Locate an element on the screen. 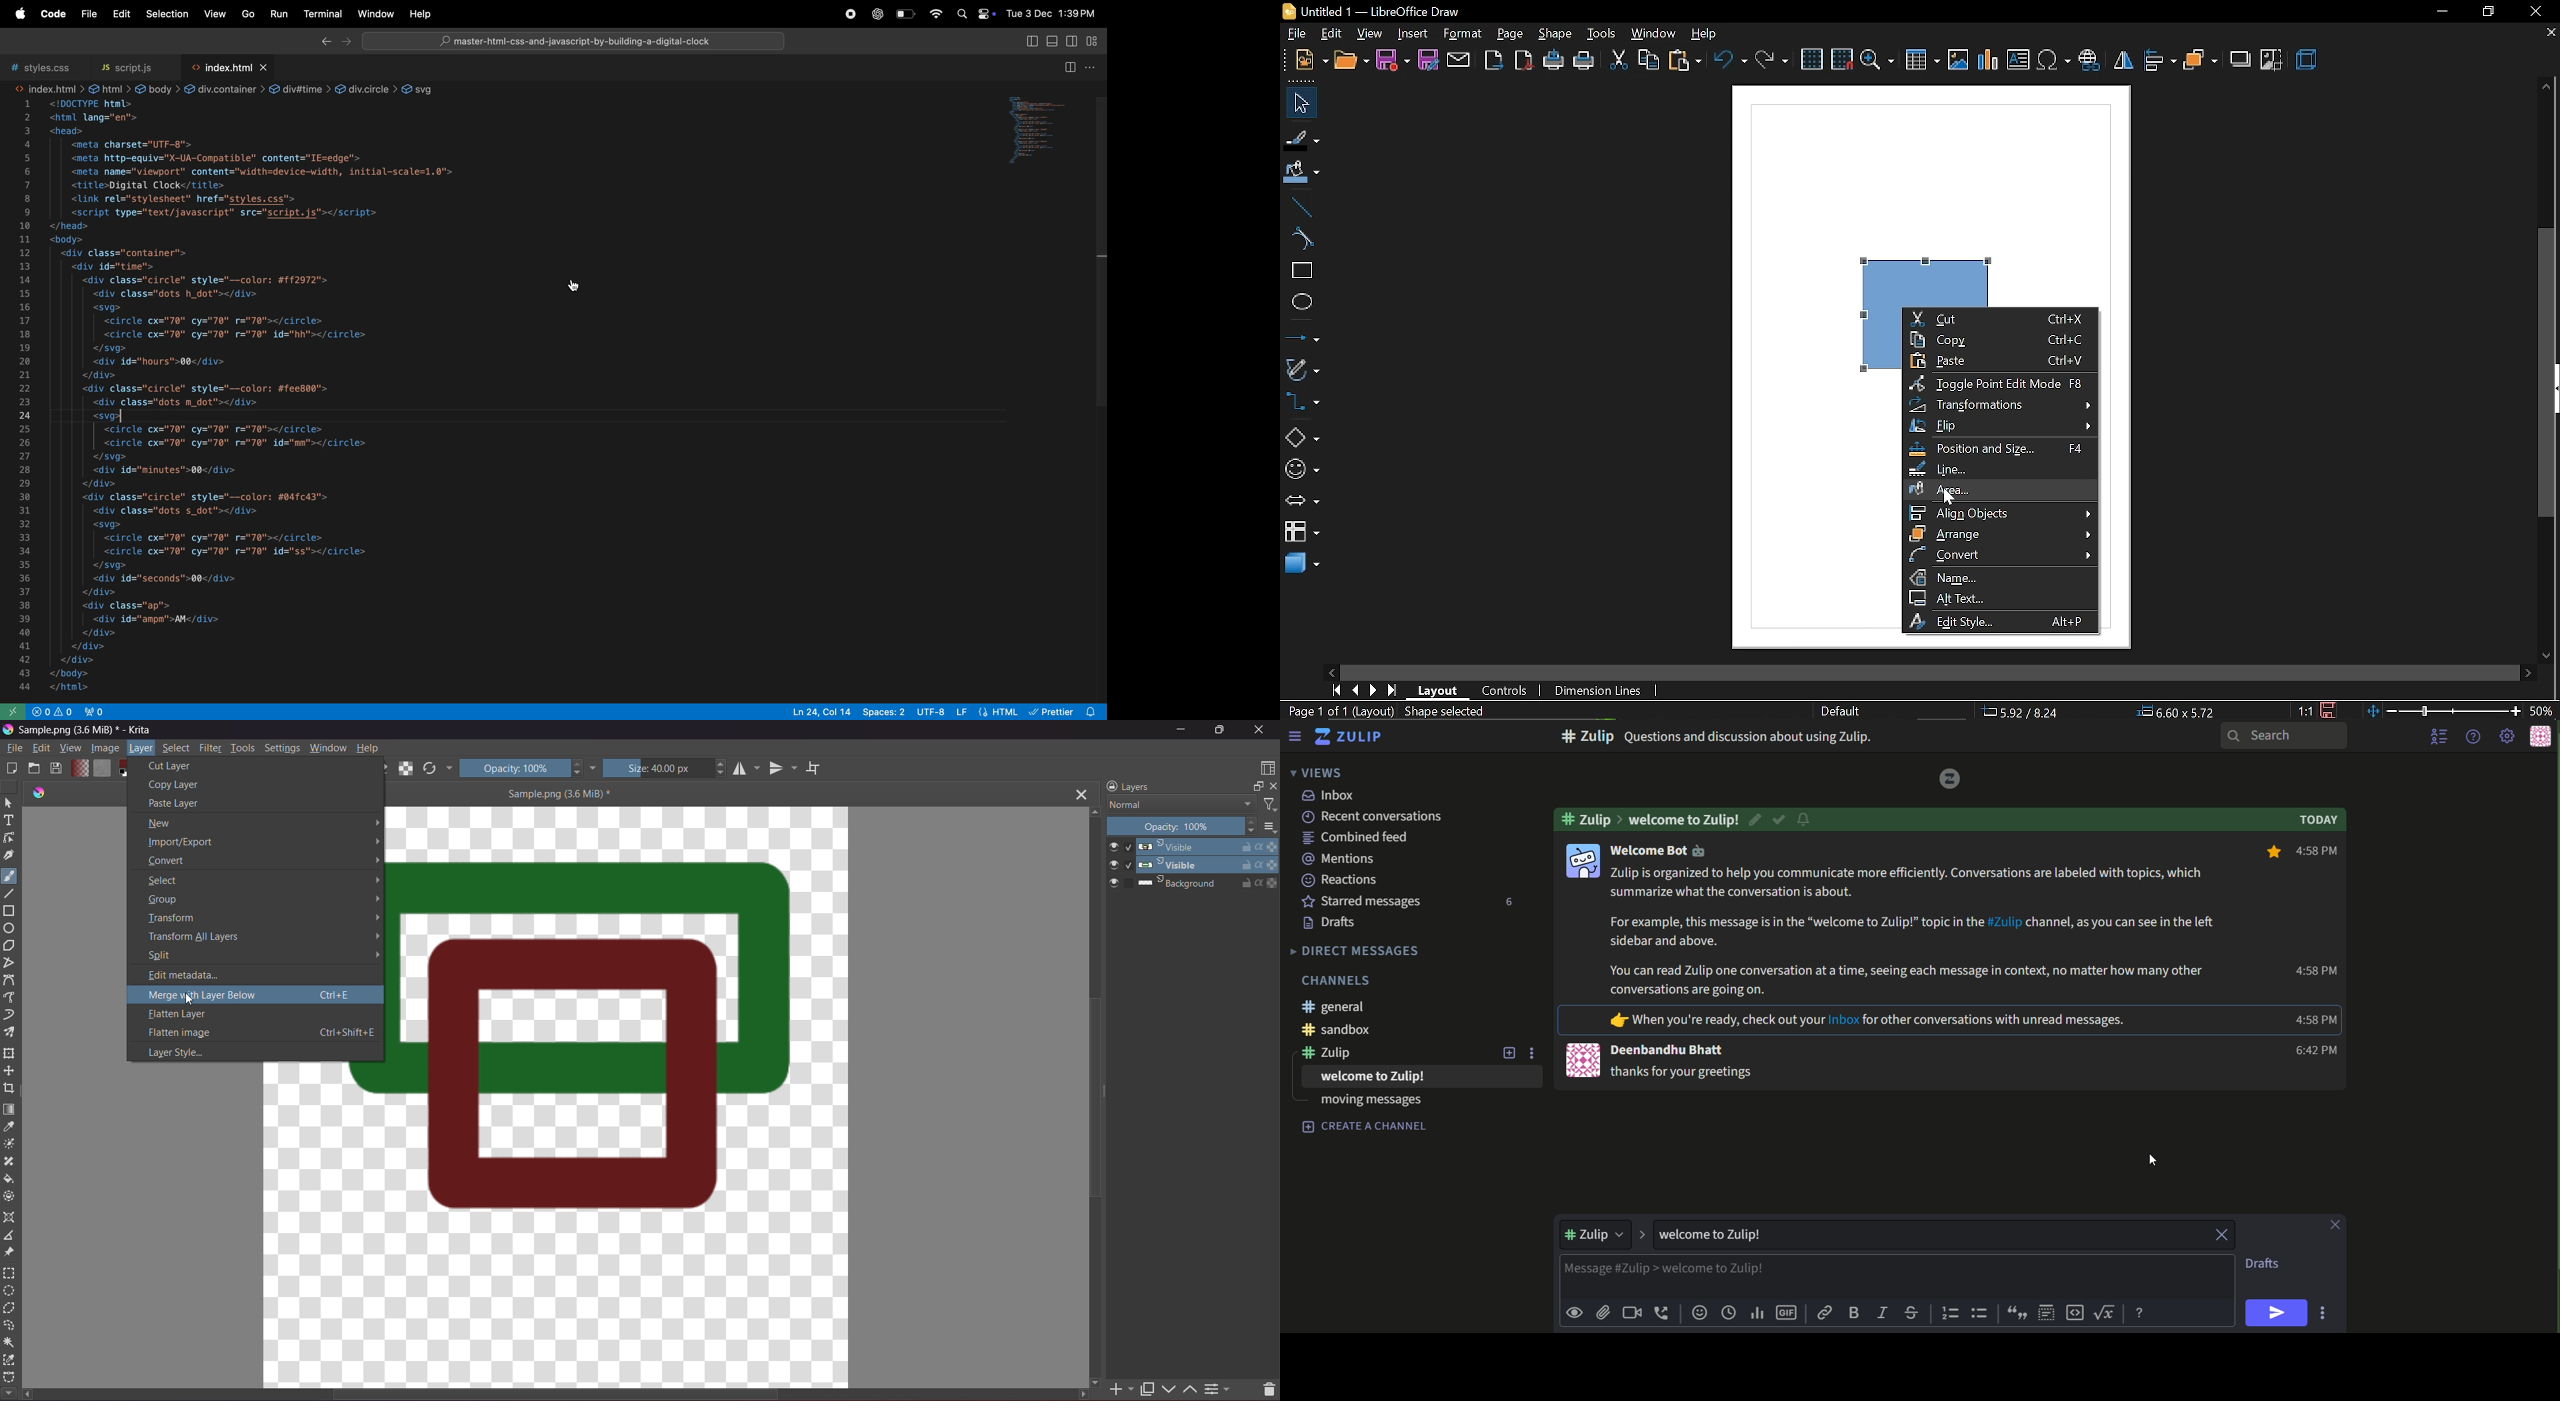  search bar is located at coordinates (2281, 735).